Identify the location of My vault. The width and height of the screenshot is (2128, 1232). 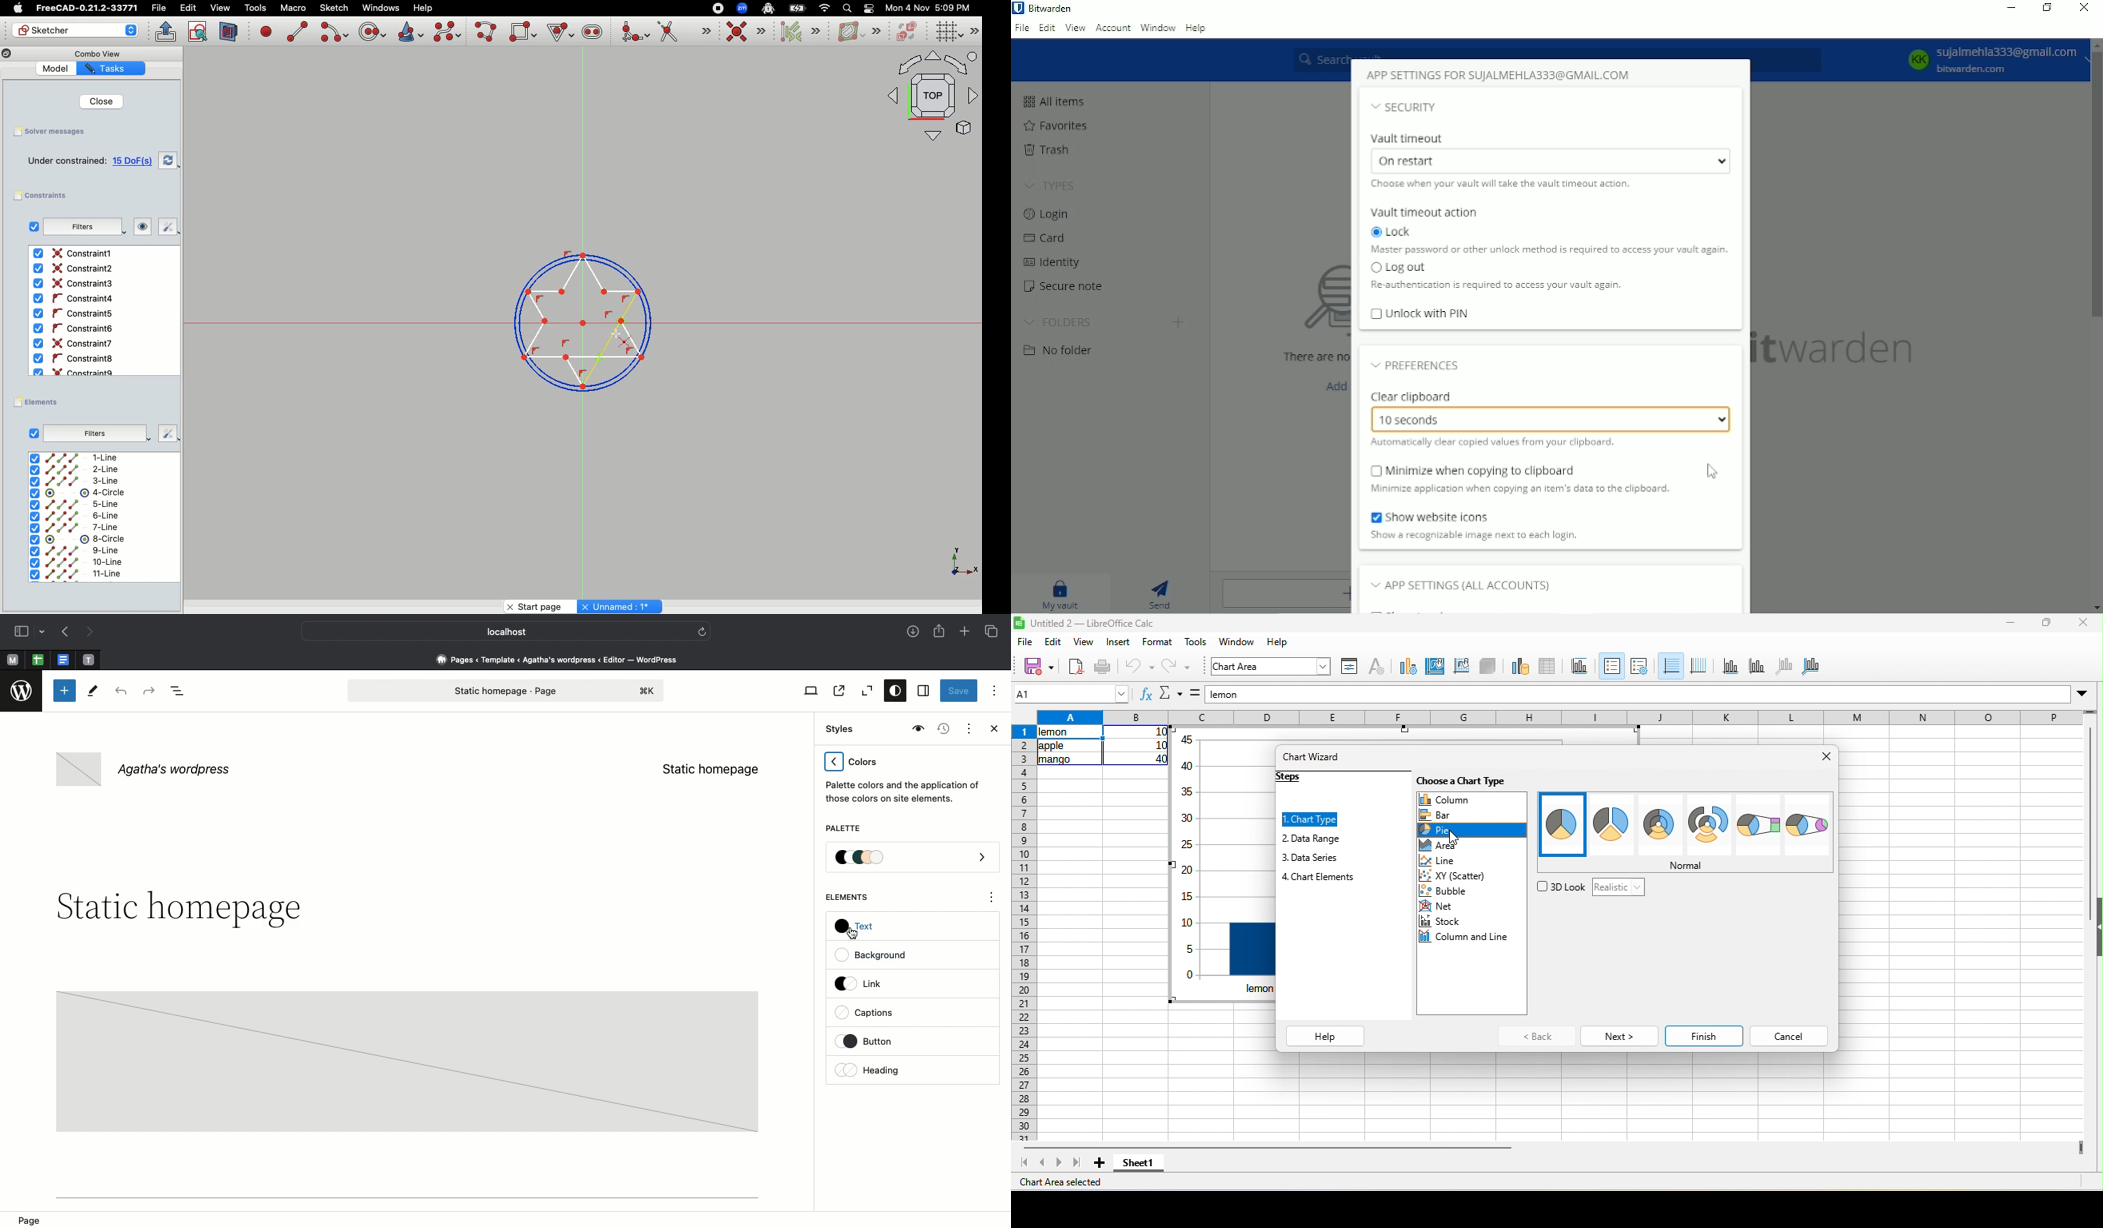
(1058, 593).